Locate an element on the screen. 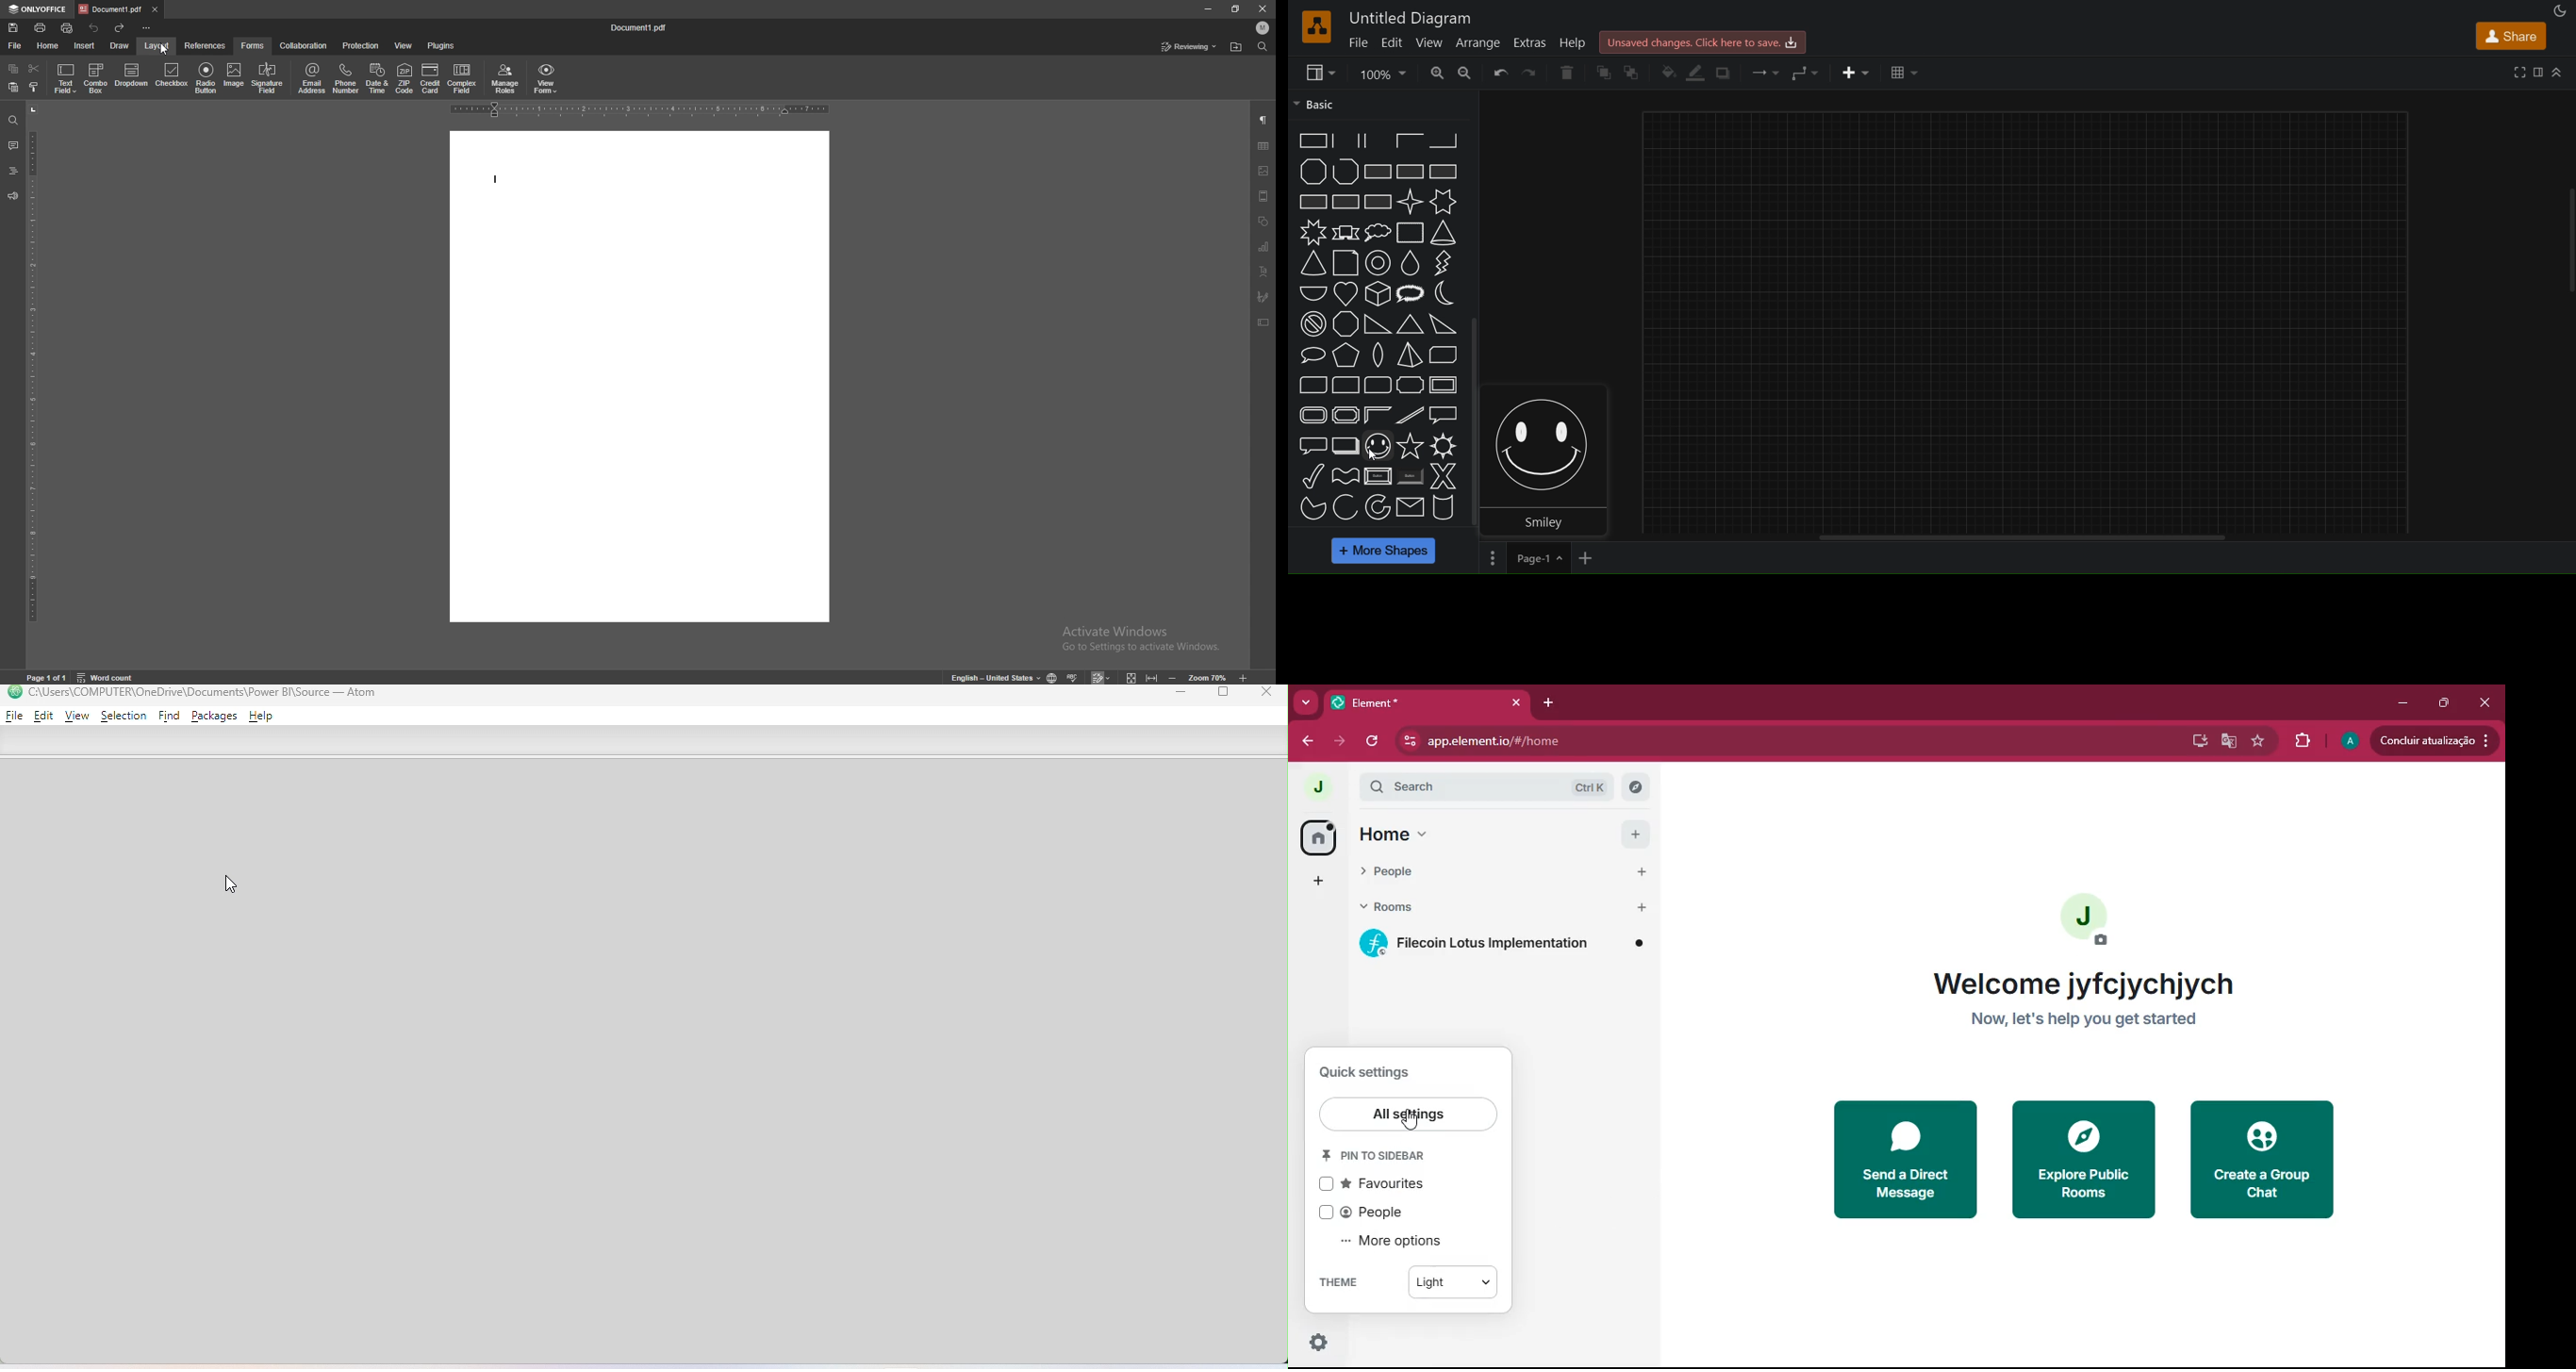  orthogonal triangle is located at coordinates (1376, 325).